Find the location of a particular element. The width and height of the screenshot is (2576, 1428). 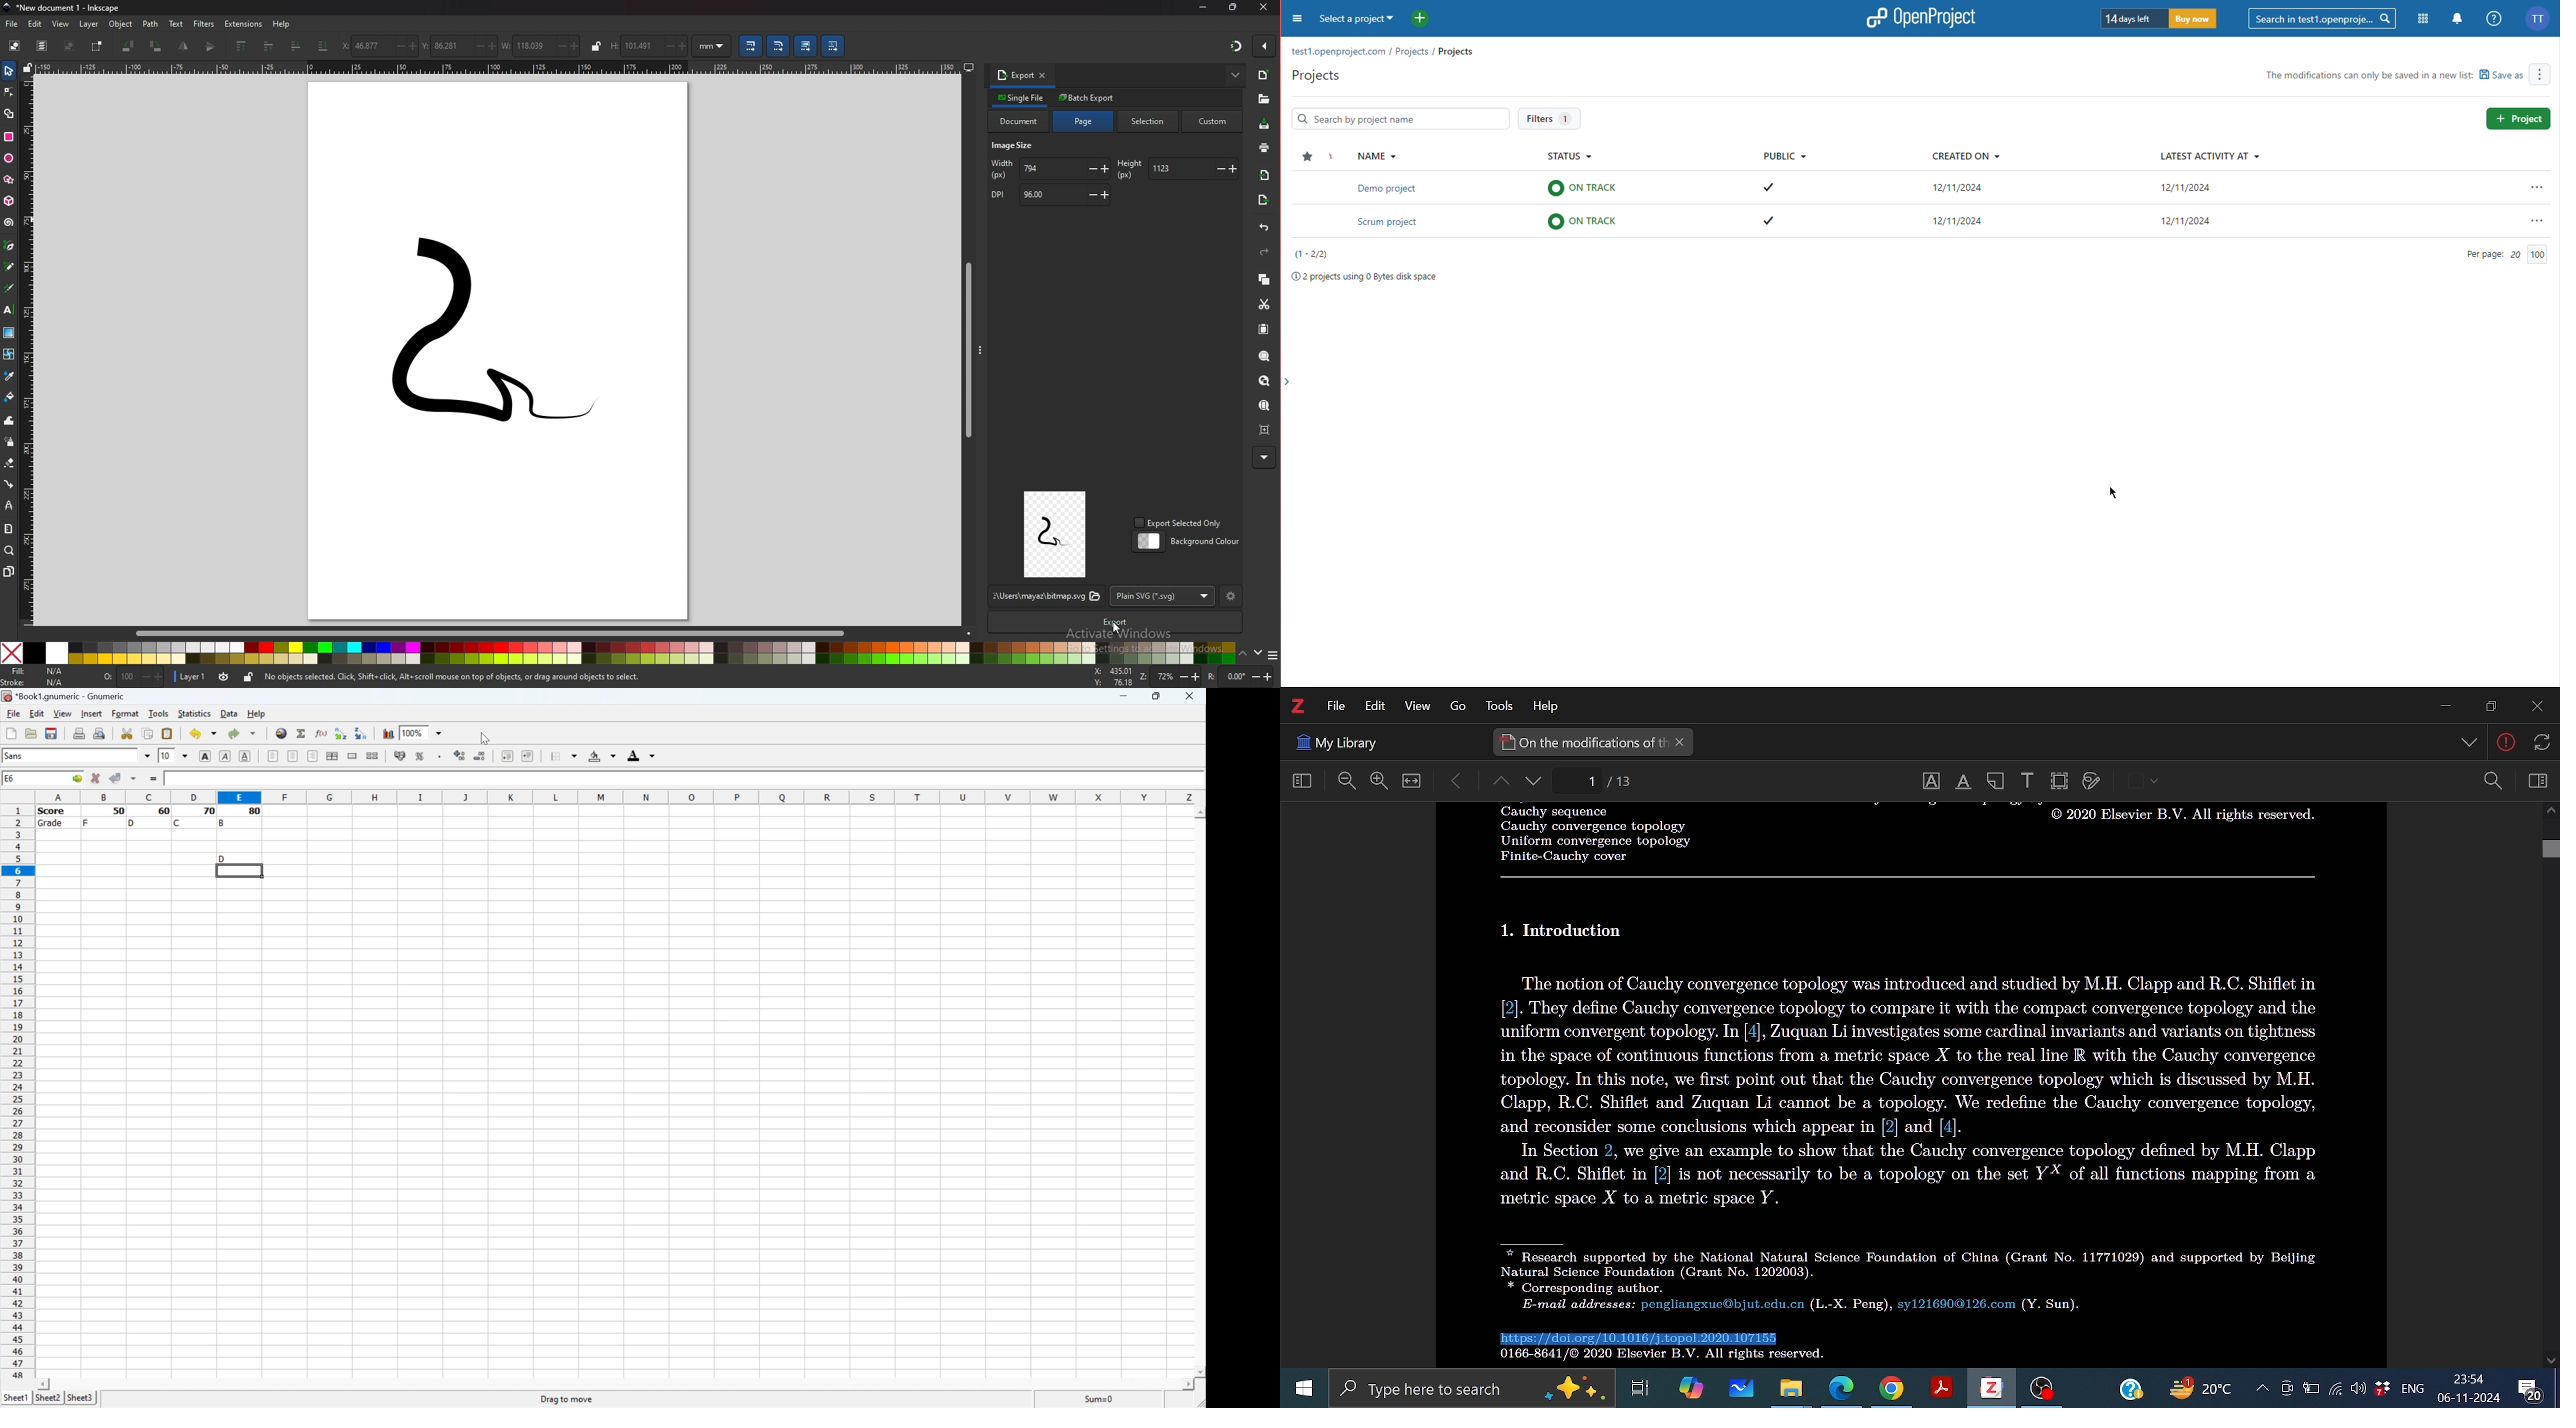

language is located at coordinates (2410, 1387).